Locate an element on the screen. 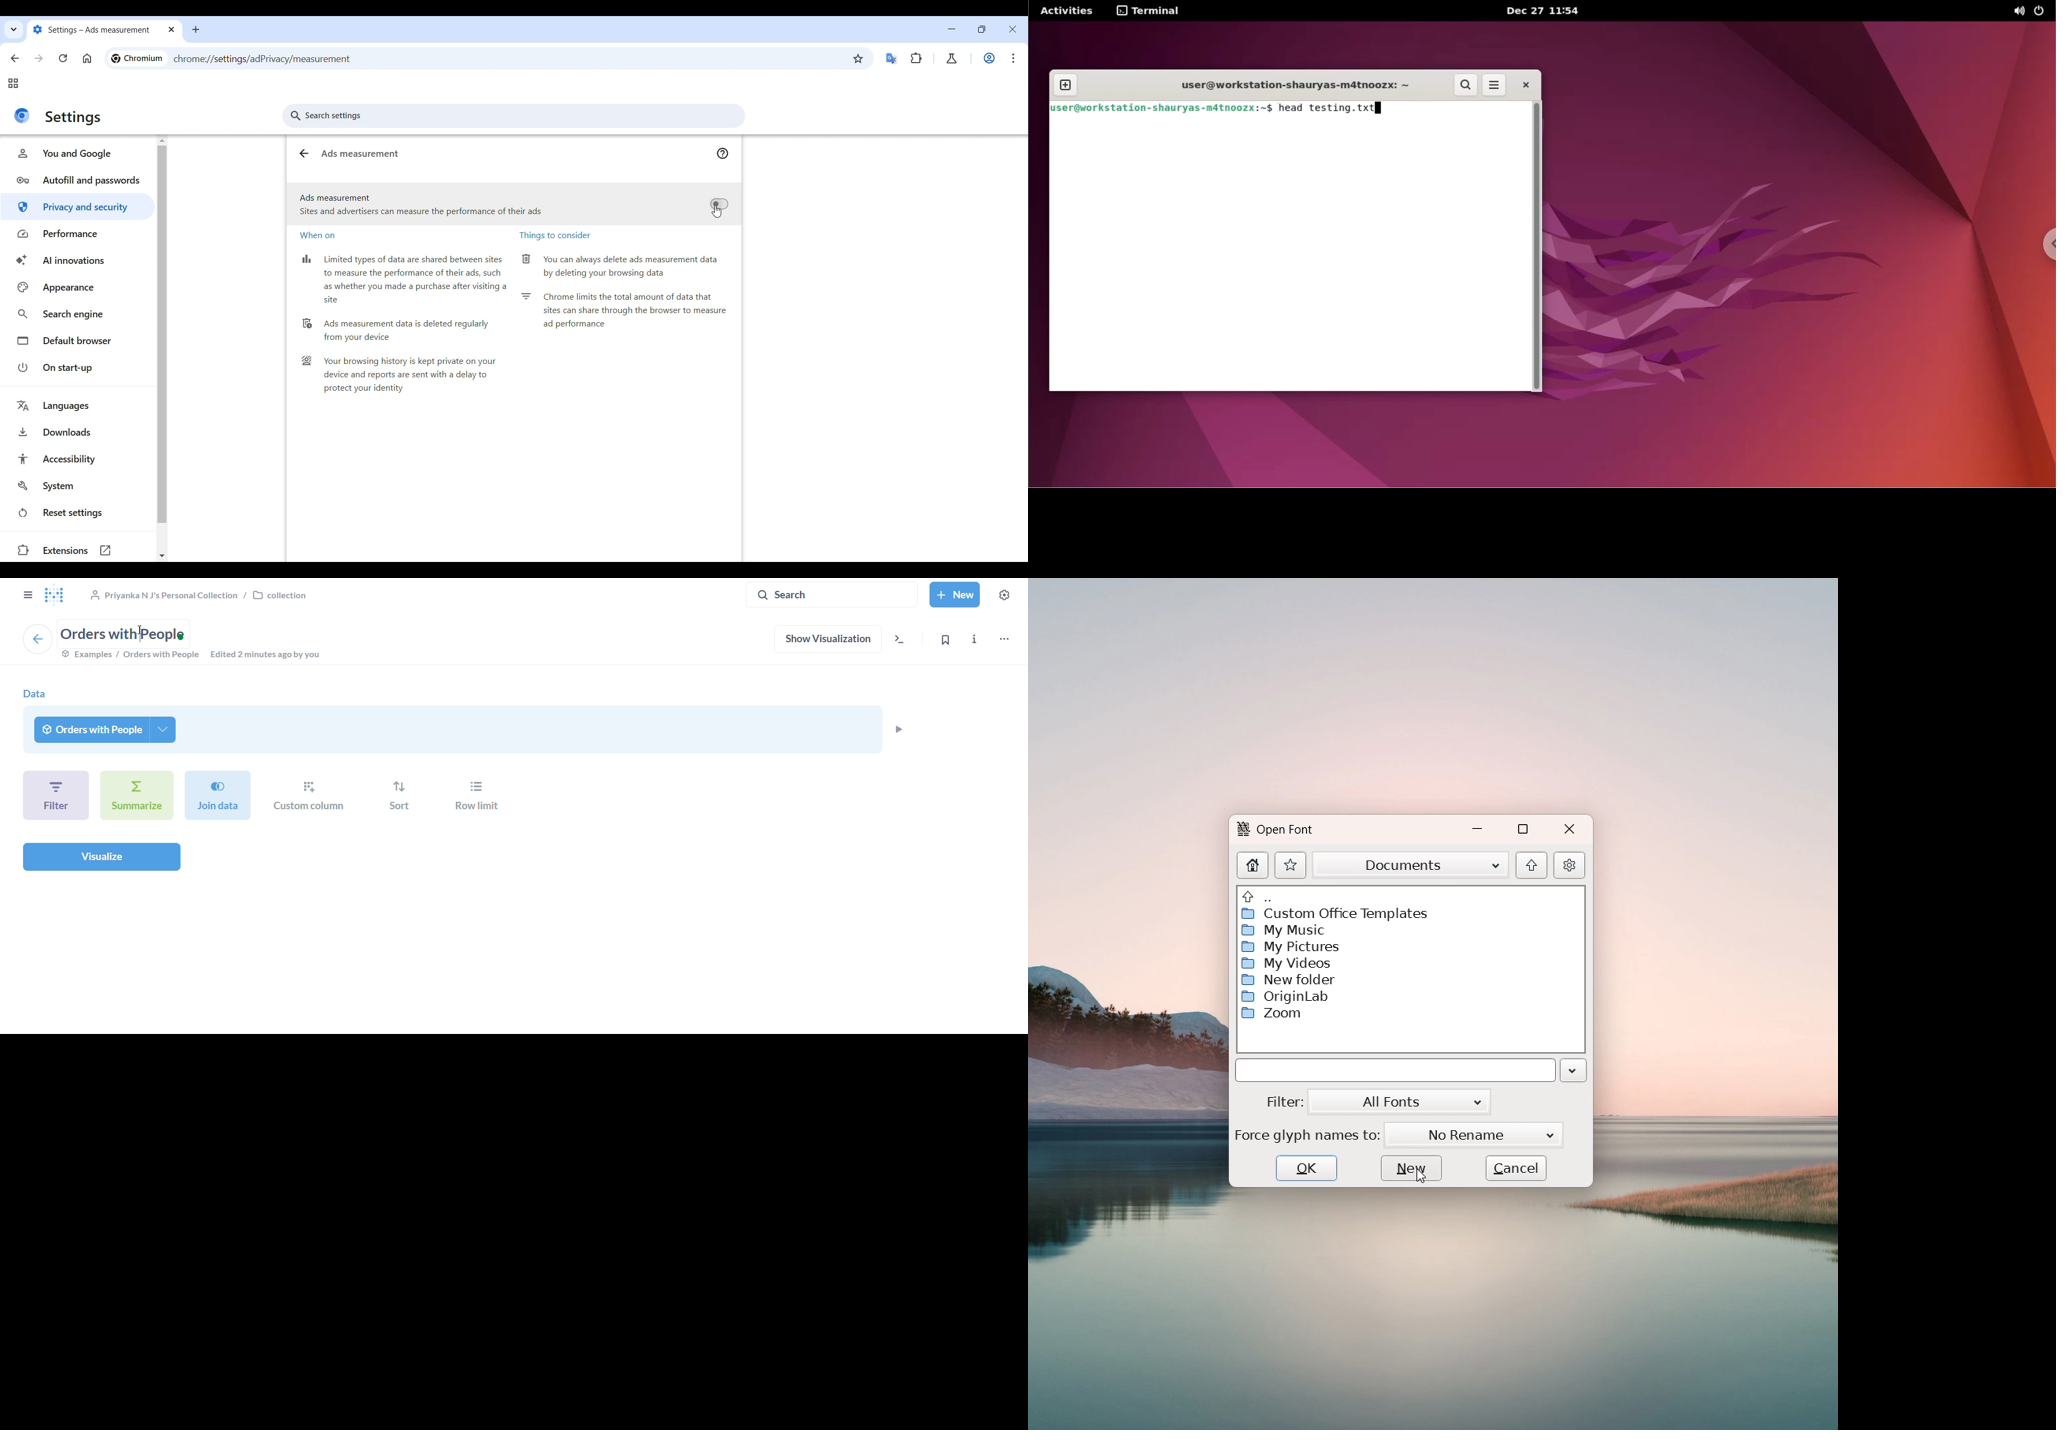 The width and height of the screenshot is (2072, 1456). cursor is located at coordinates (1421, 1175).